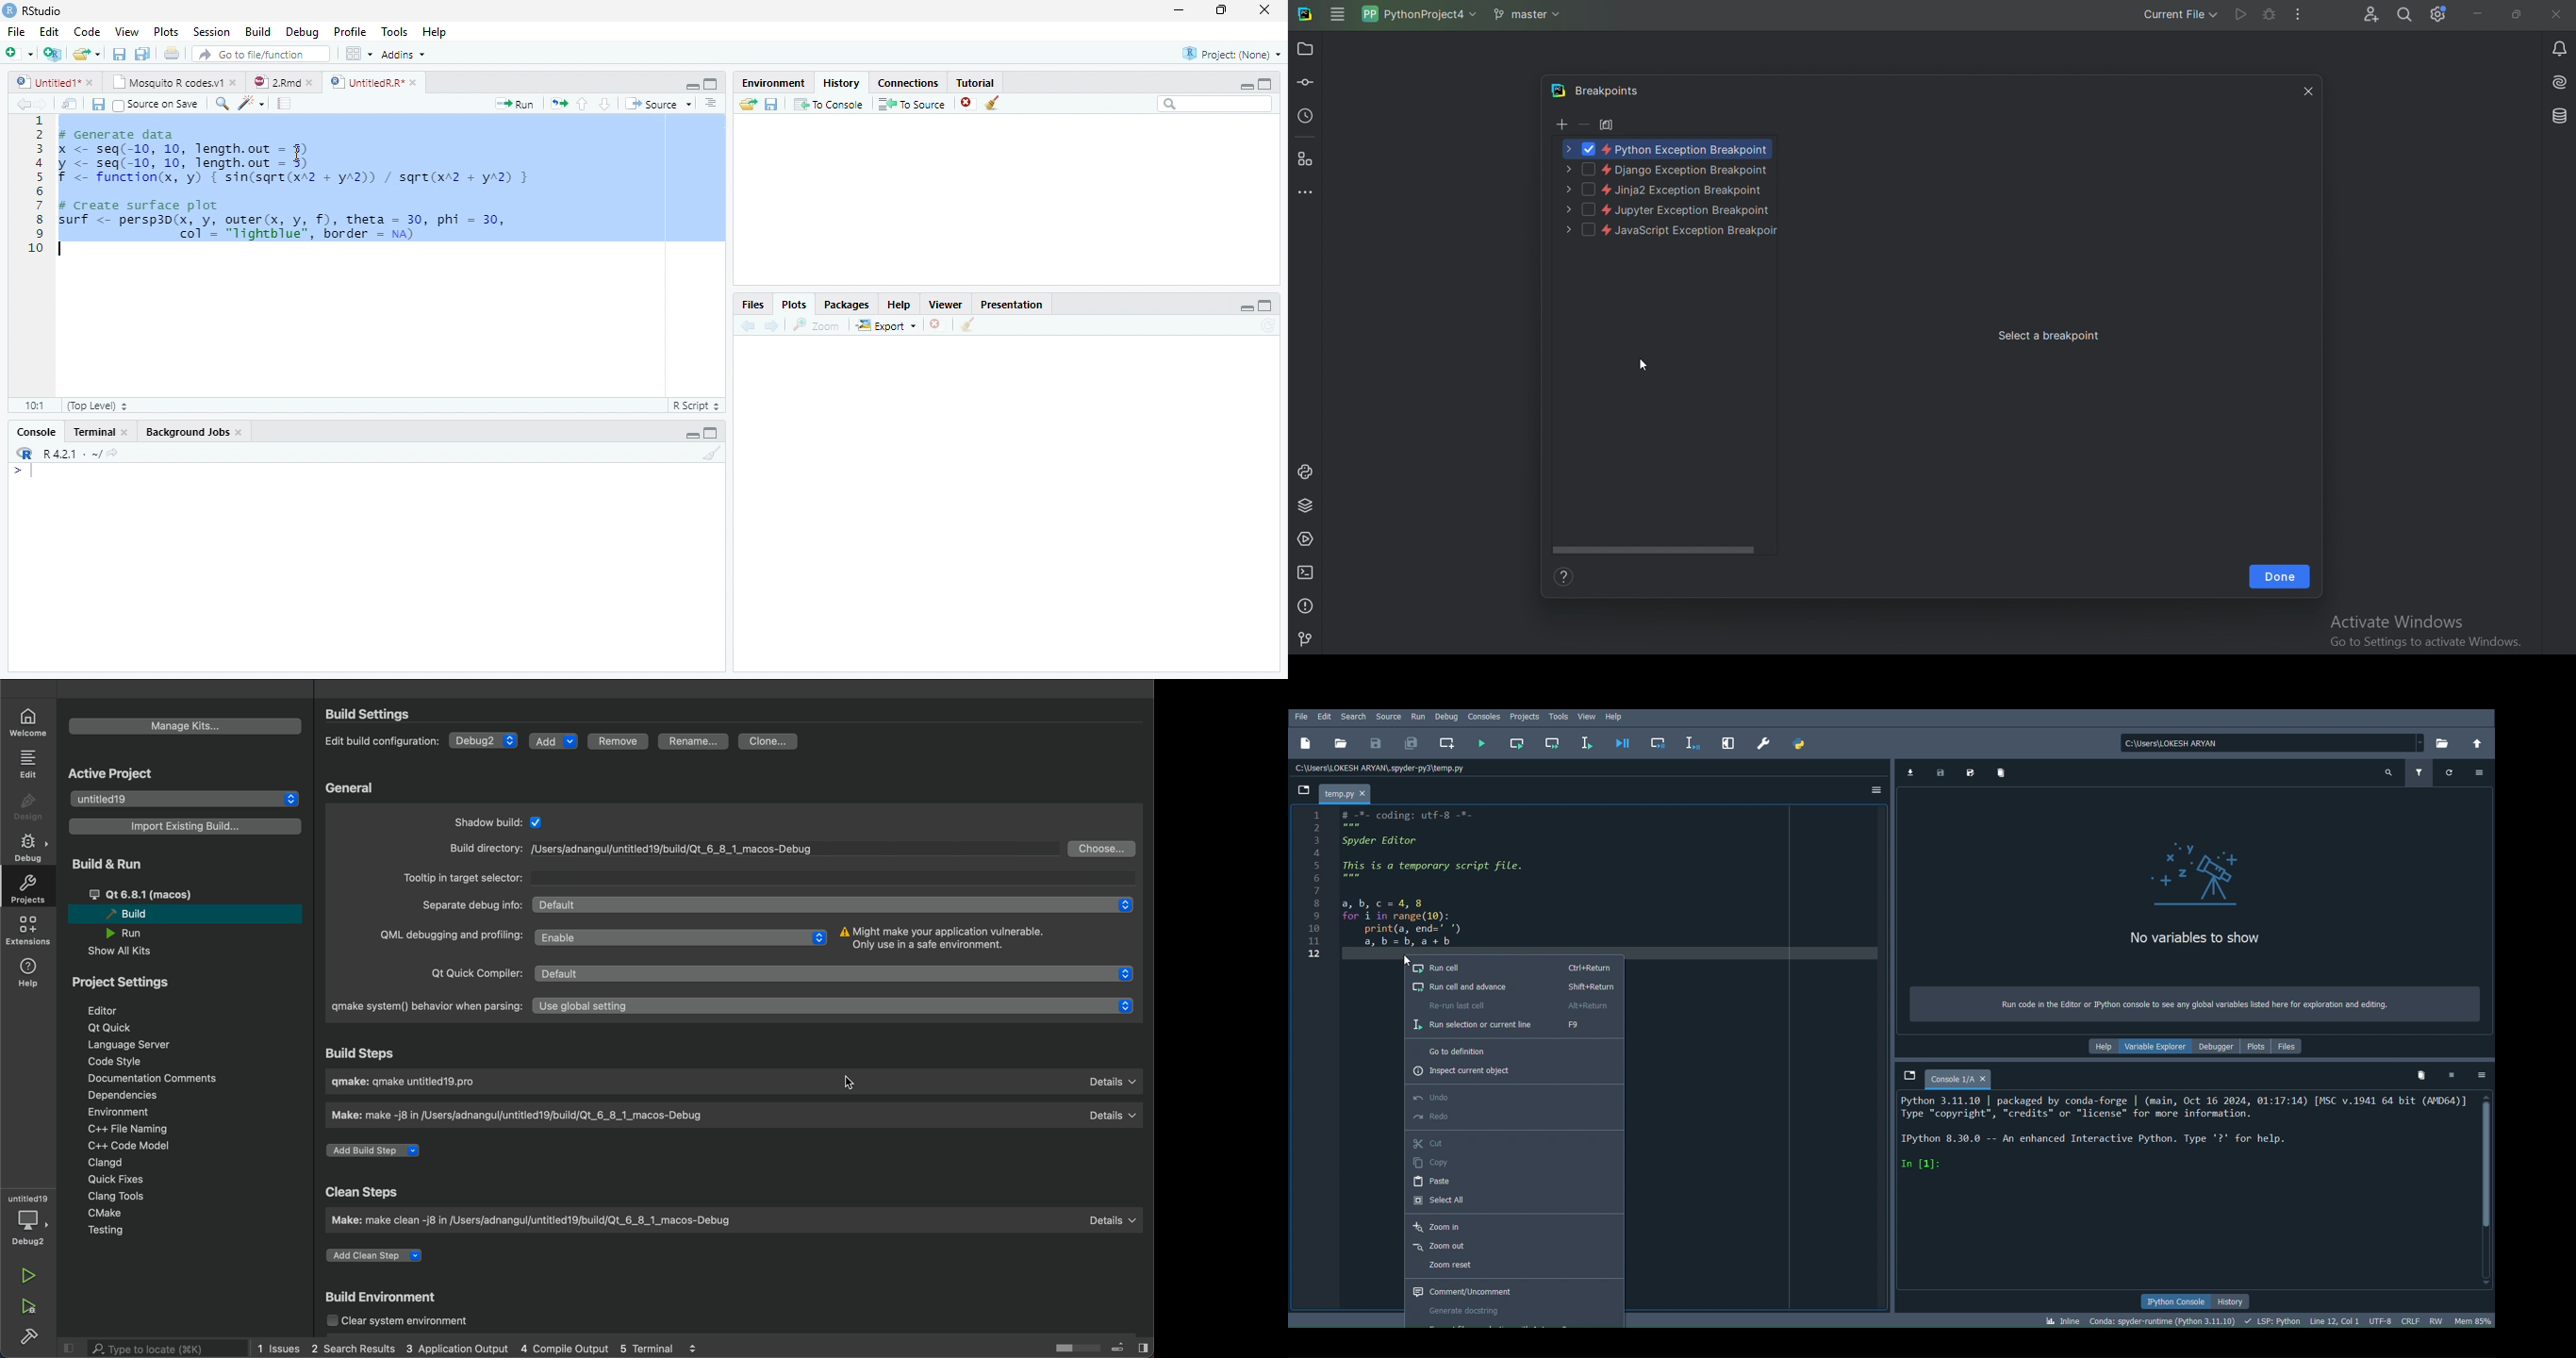 This screenshot has width=2576, height=1372. Describe the element at coordinates (772, 325) in the screenshot. I see `Next plot` at that location.